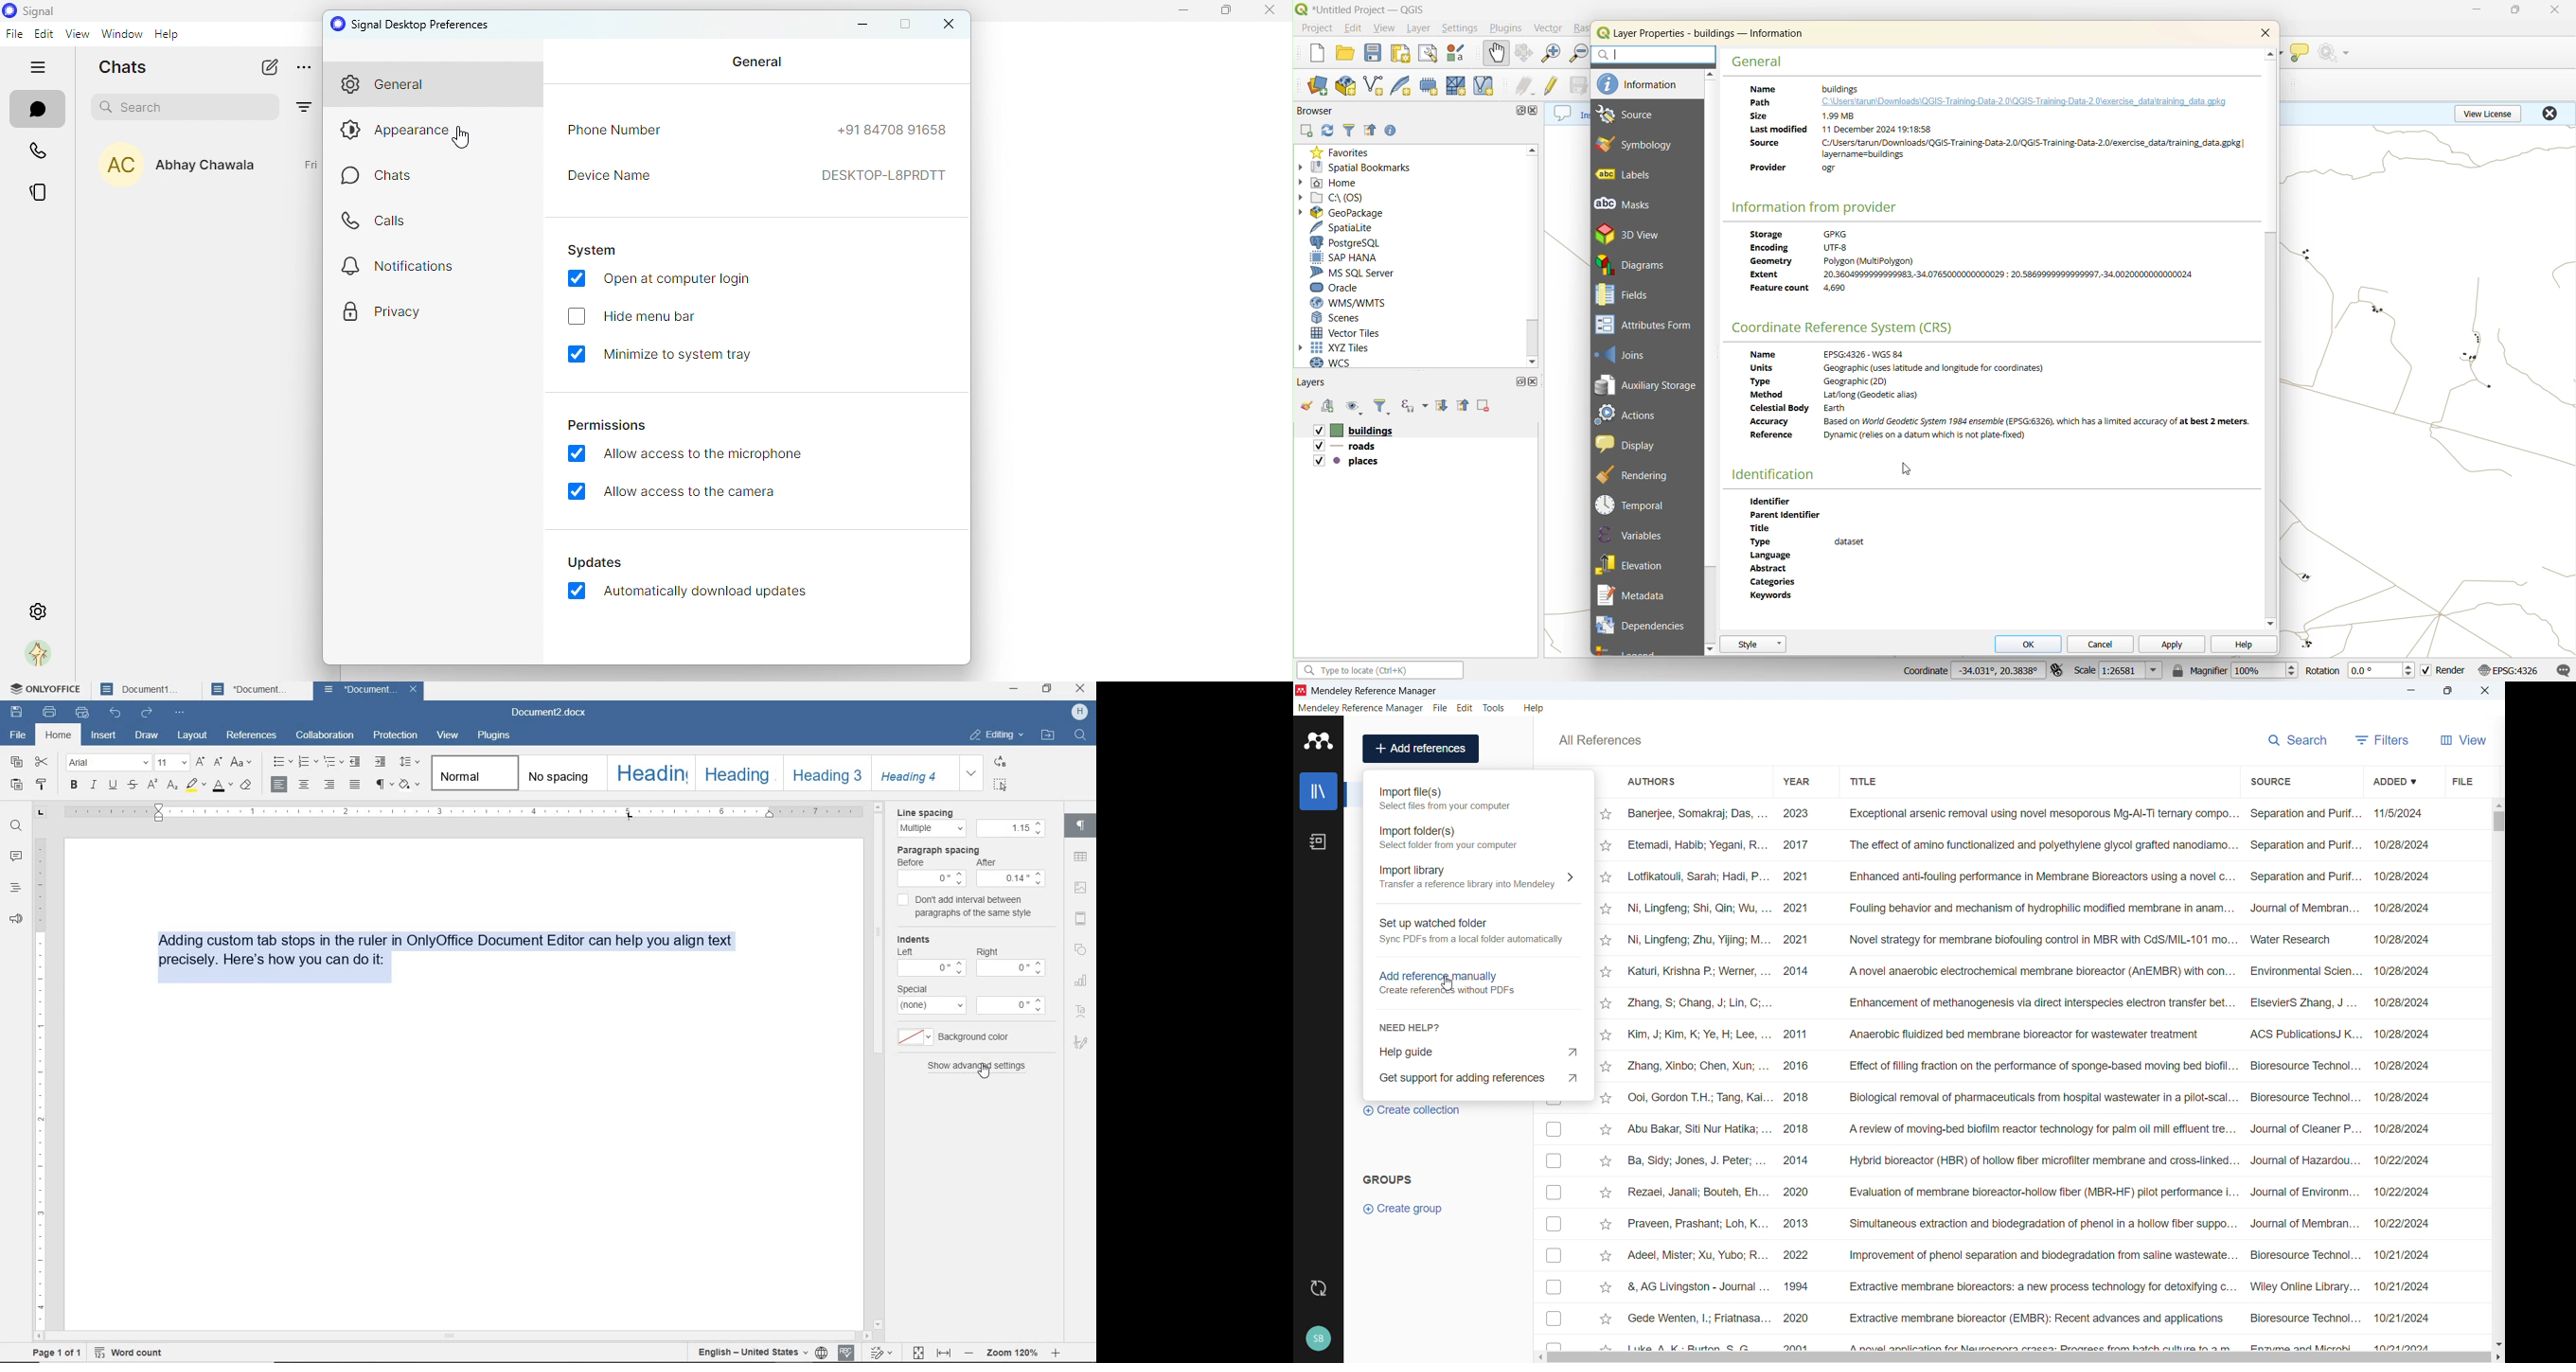  What do you see at coordinates (992, 951) in the screenshot?
I see `Right` at bounding box center [992, 951].